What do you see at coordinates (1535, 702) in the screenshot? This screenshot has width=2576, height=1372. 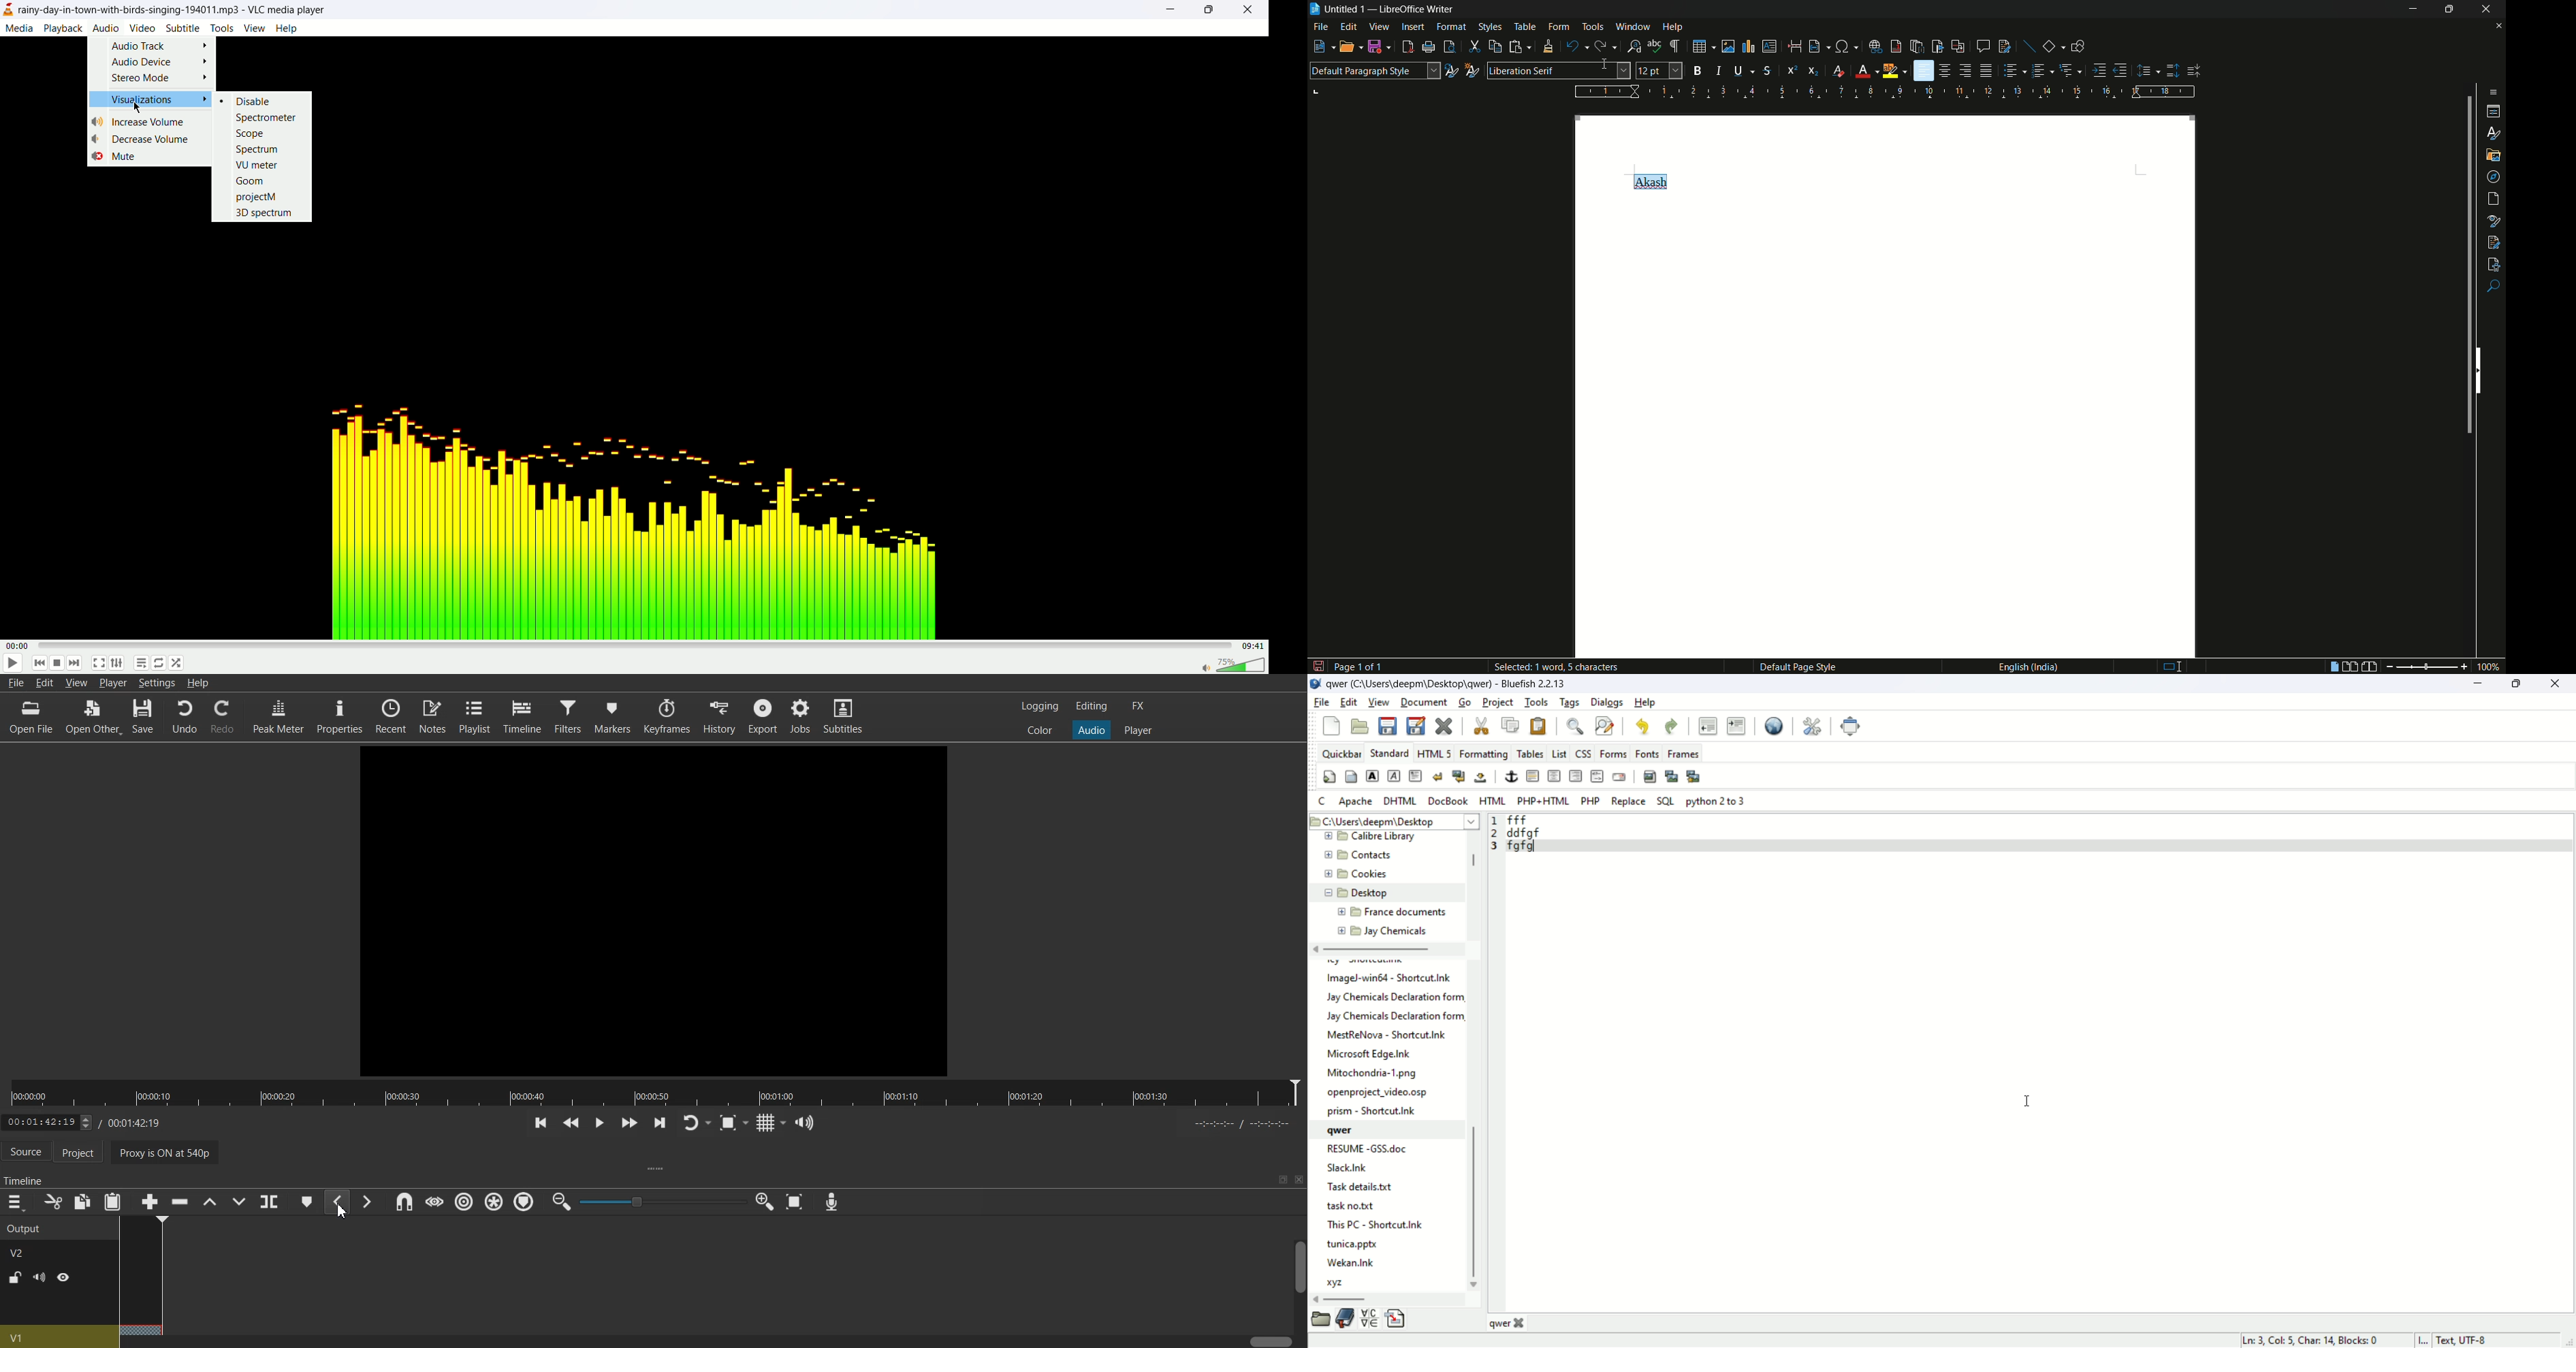 I see `tools` at bounding box center [1535, 702].